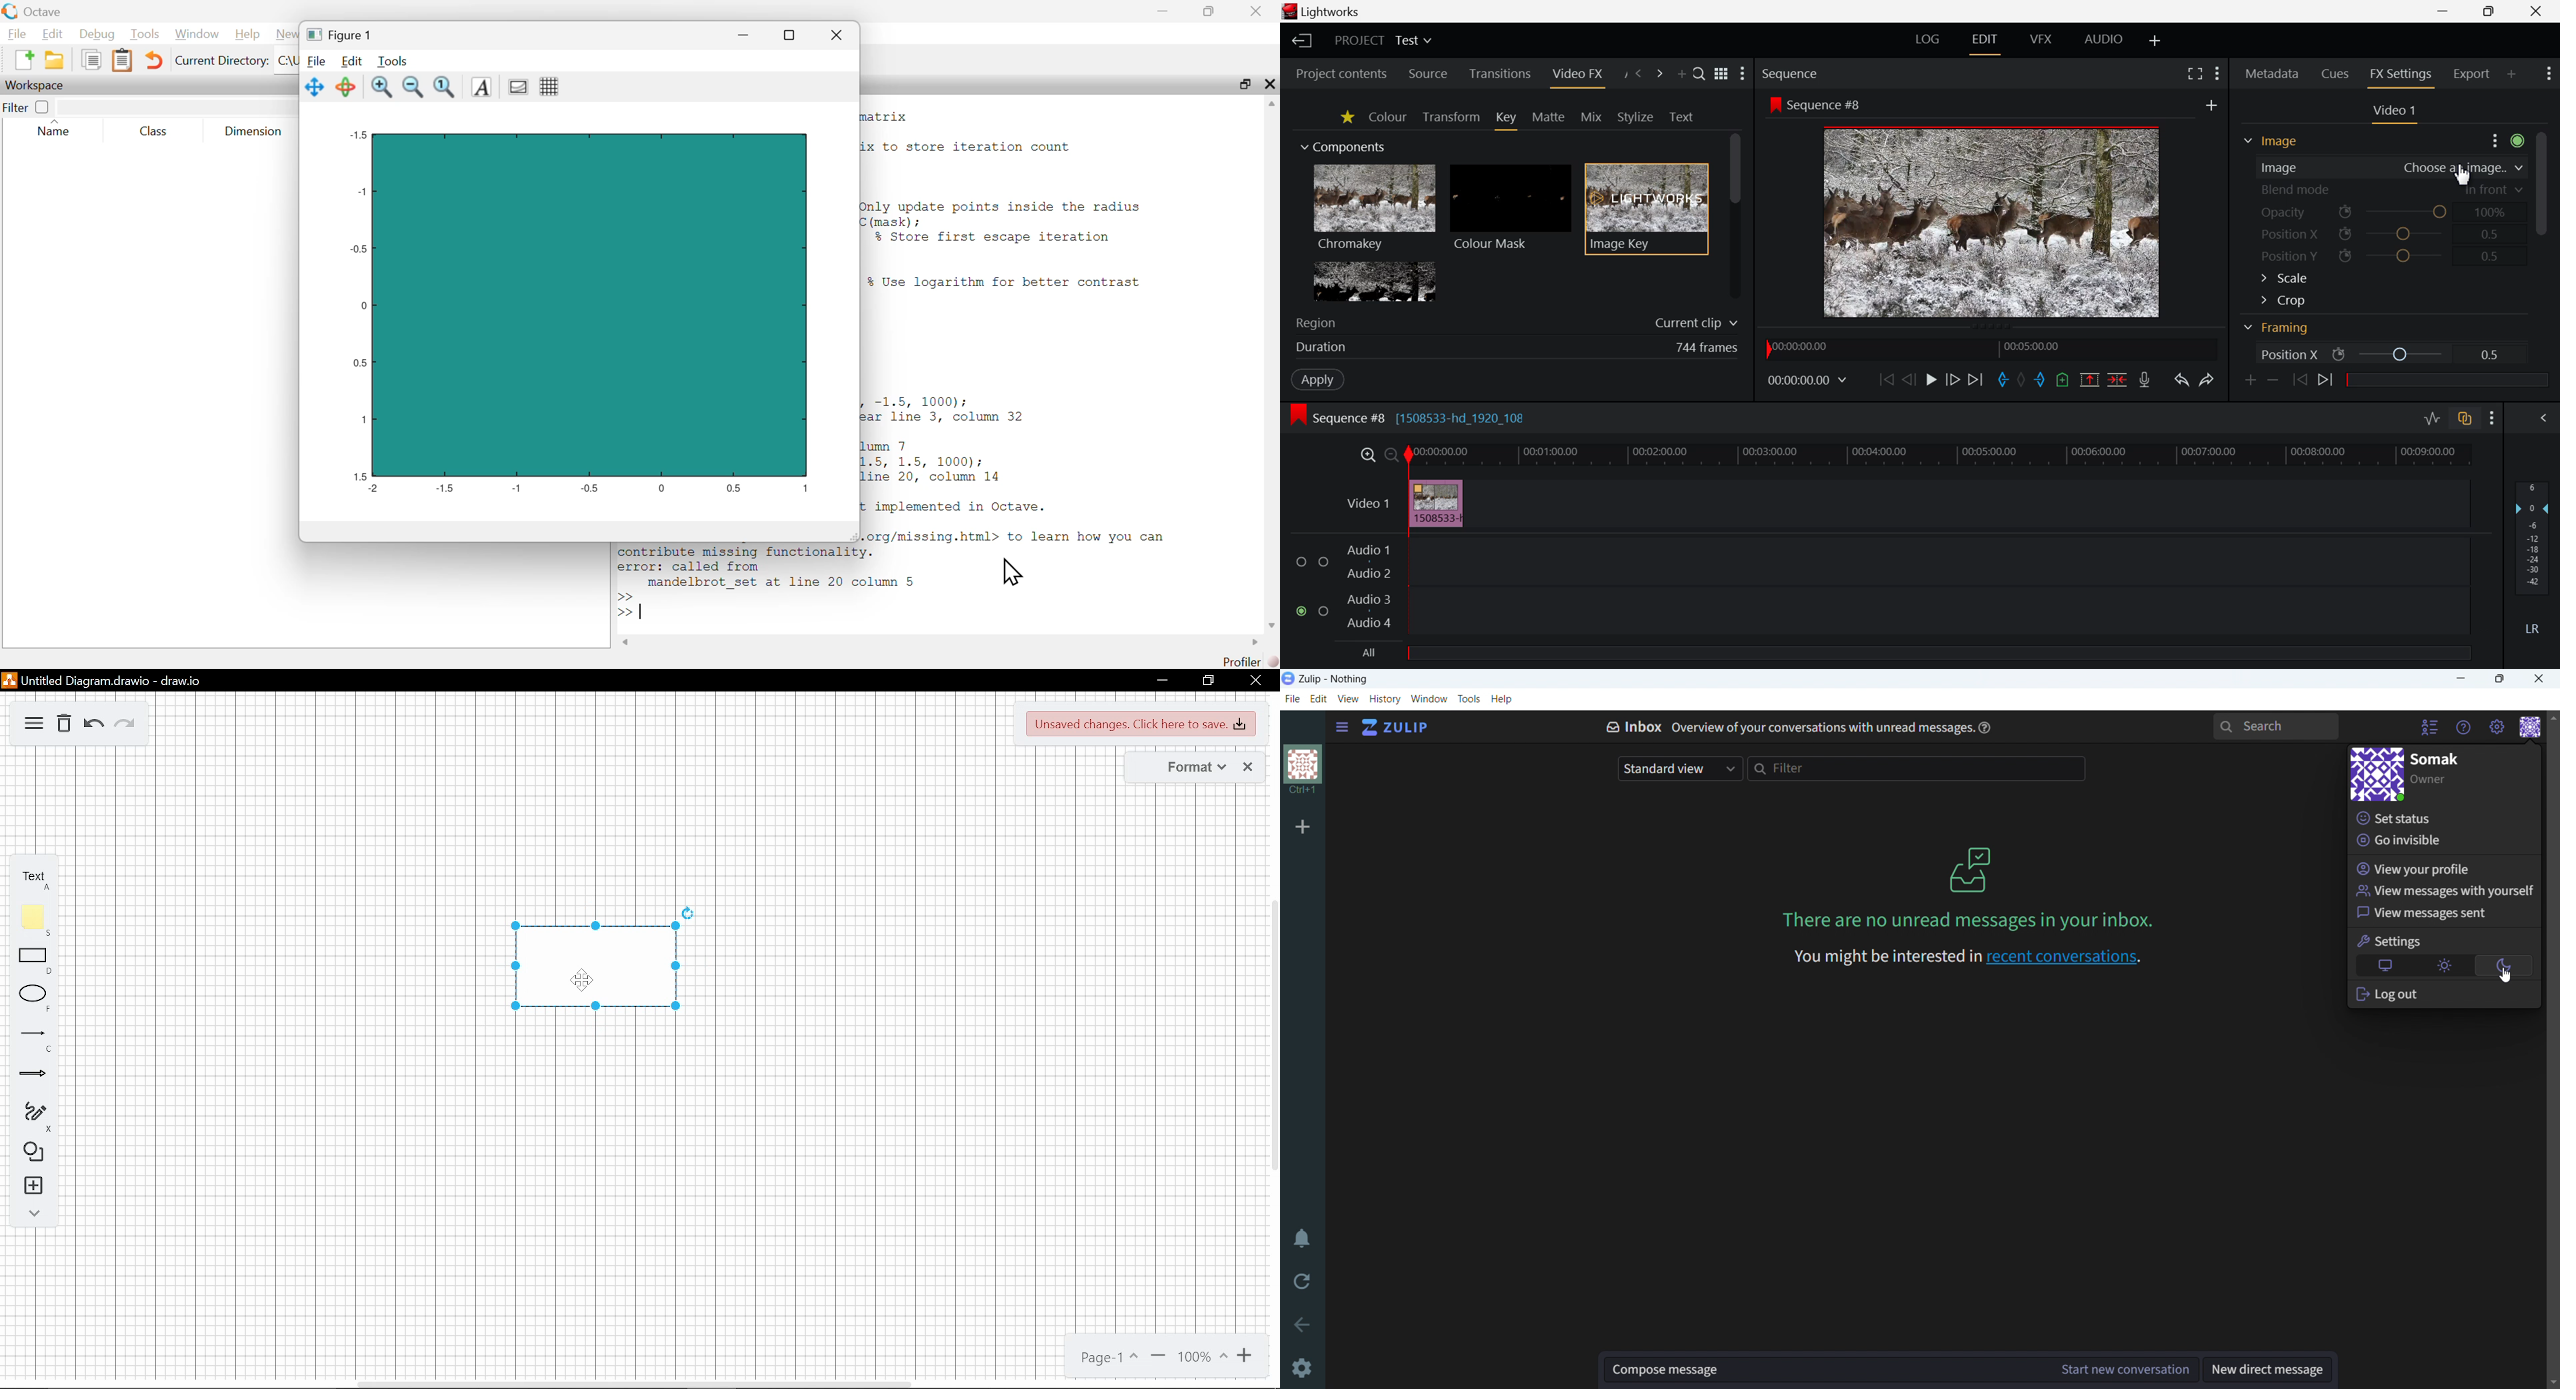 The height and width of the screenshot is (1400, 2576). I want to click on Show Settings, so click(2216, 72).